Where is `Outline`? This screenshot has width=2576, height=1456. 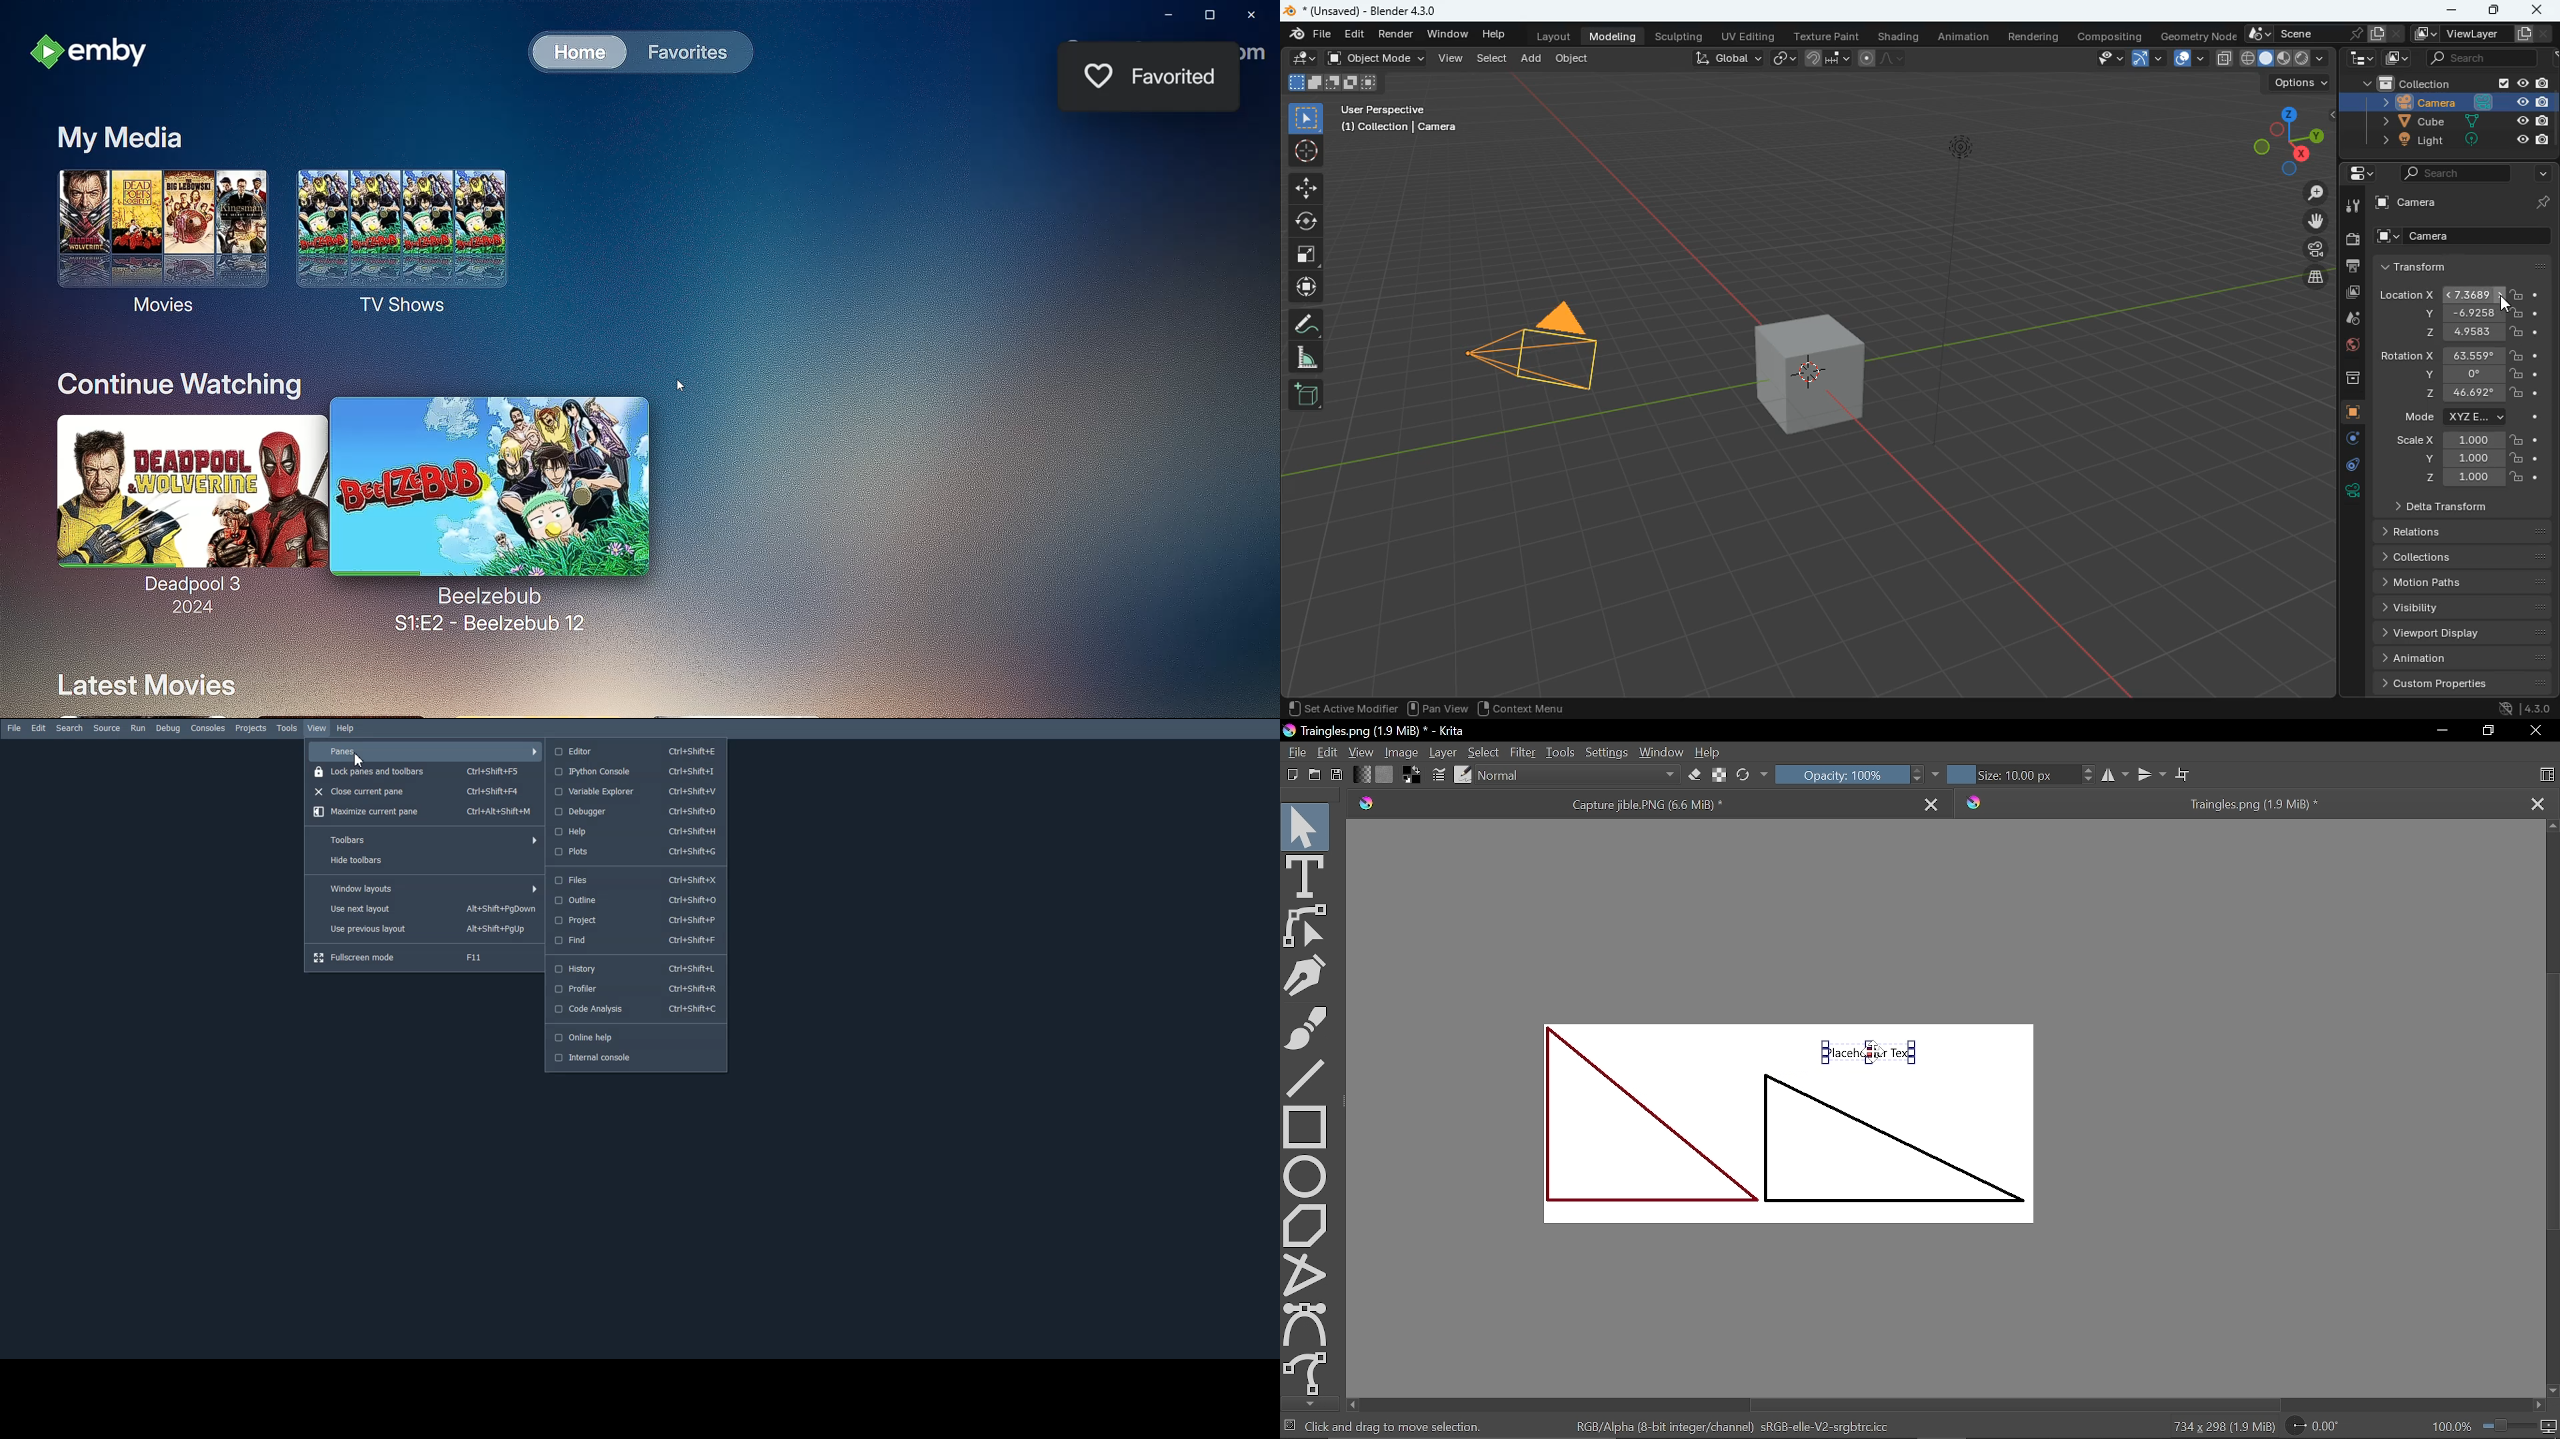 Outline is located at coordinates (633, 899).